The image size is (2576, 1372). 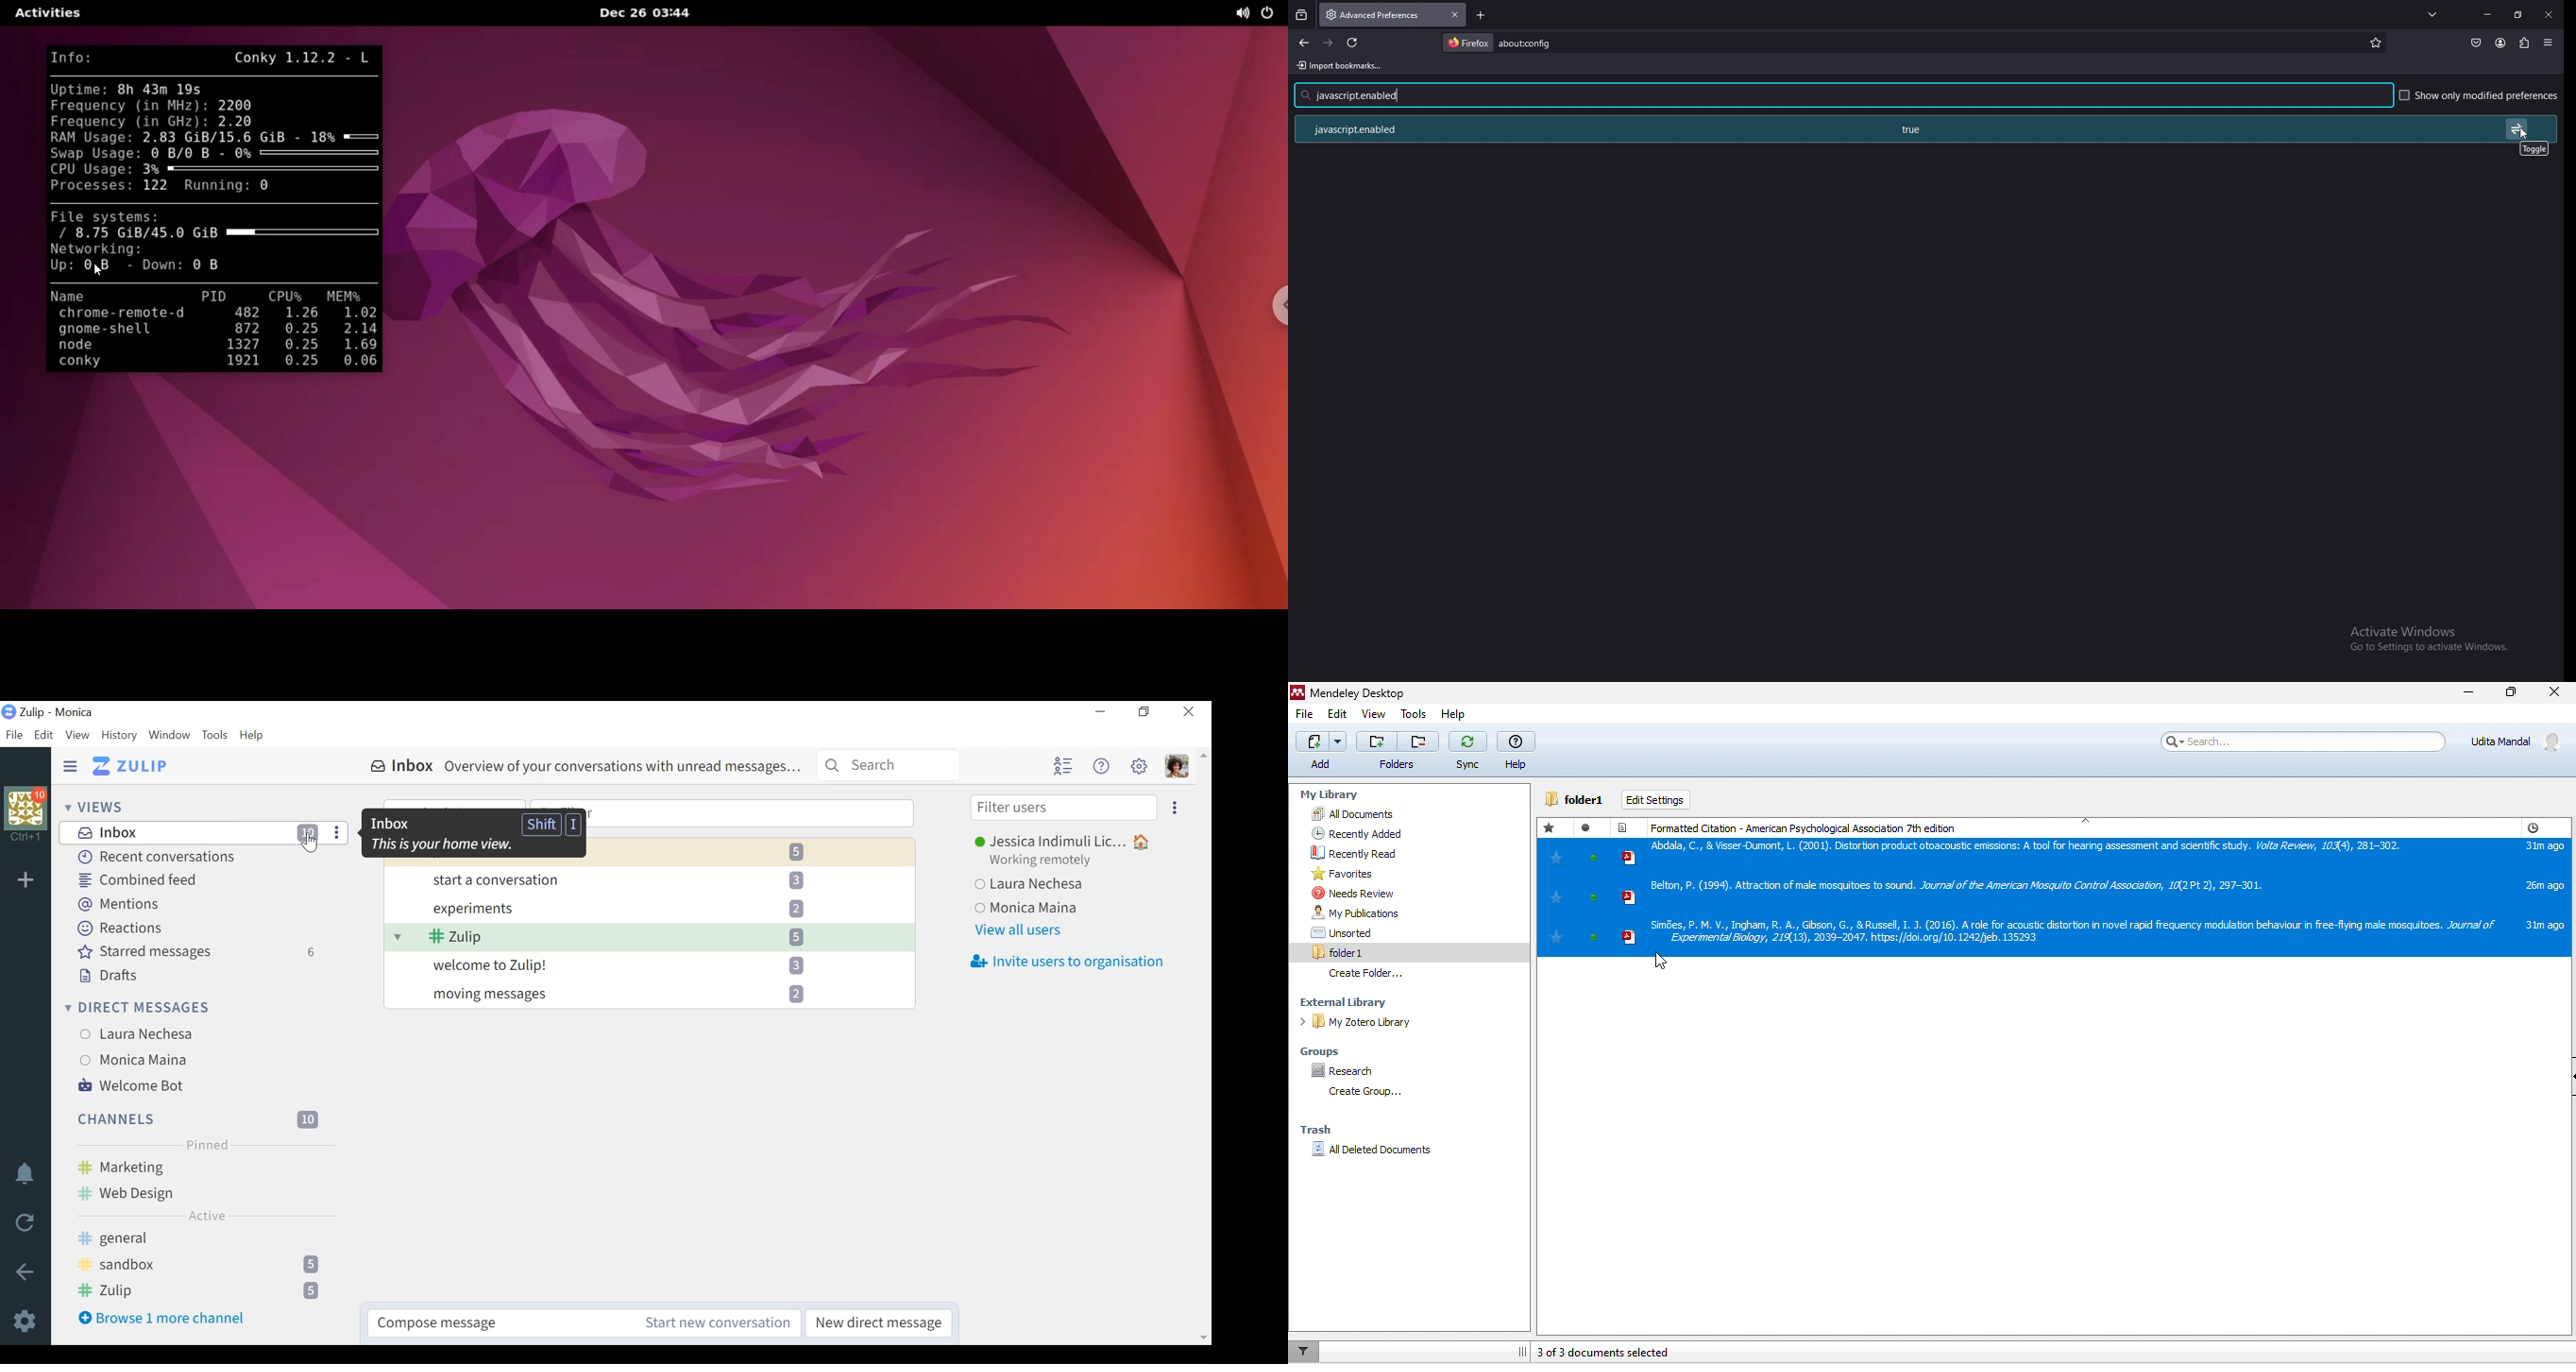 What do you see at coordinates (1623, 1352) in the screenshot?
I see `1/3 documents selected` at bounding box center [1623, 1352].